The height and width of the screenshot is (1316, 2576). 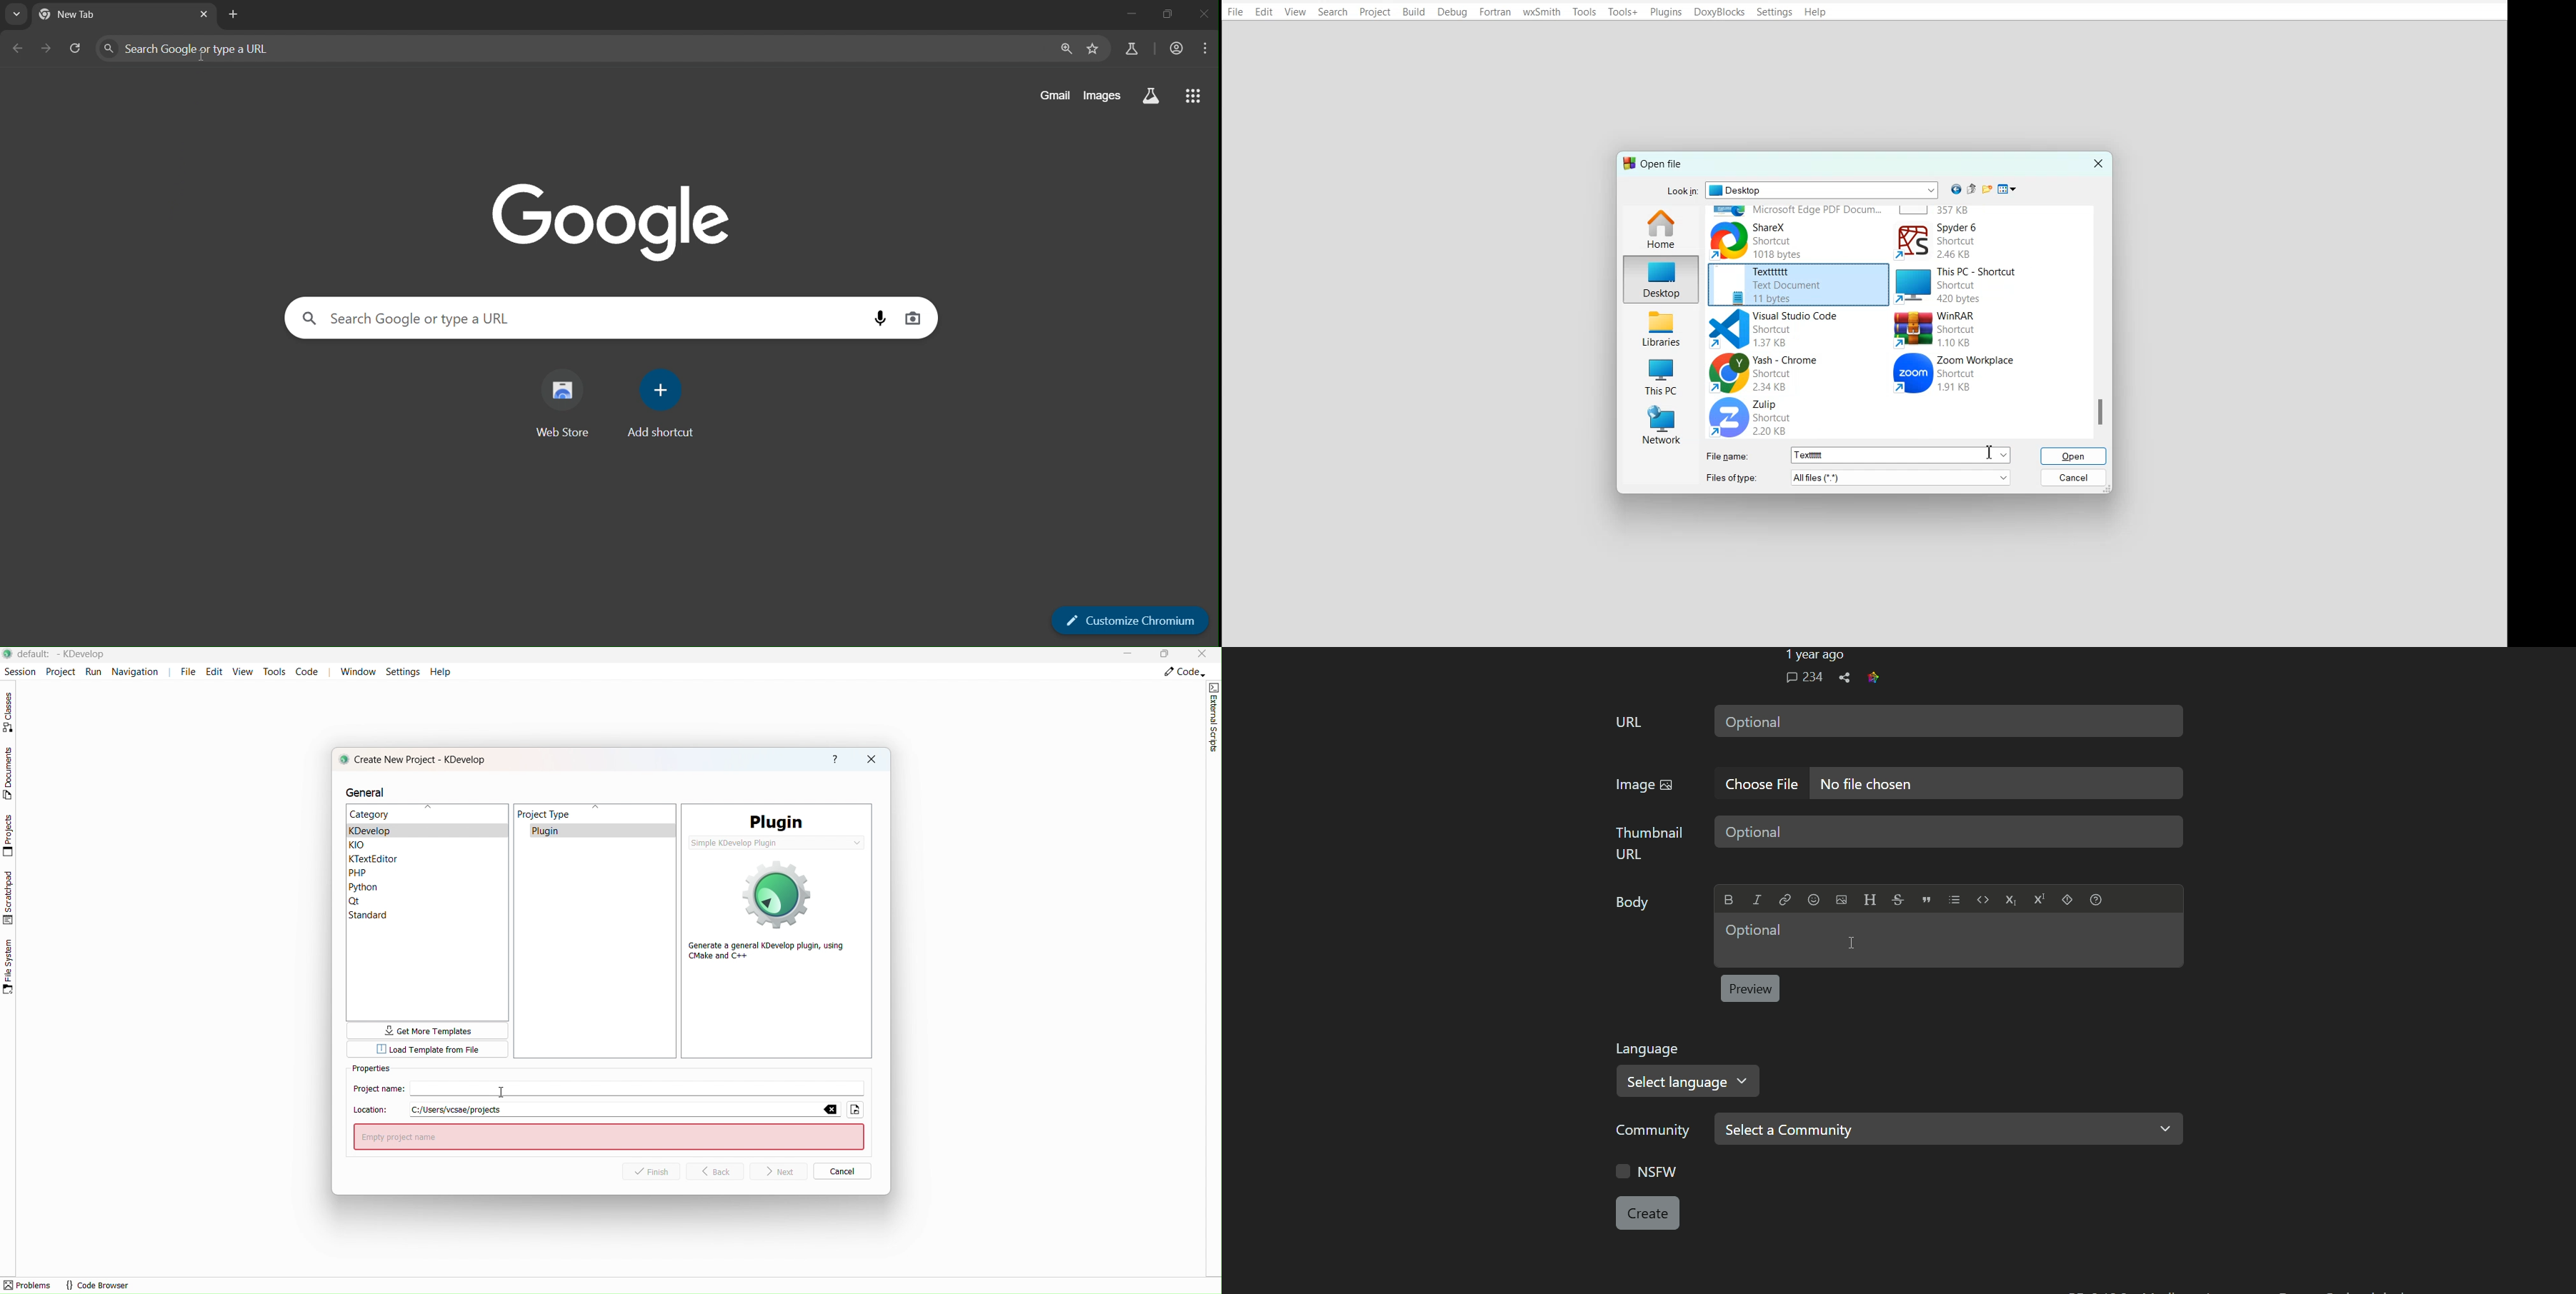 I want to click on Select language, so click(x=1689, y=1080).